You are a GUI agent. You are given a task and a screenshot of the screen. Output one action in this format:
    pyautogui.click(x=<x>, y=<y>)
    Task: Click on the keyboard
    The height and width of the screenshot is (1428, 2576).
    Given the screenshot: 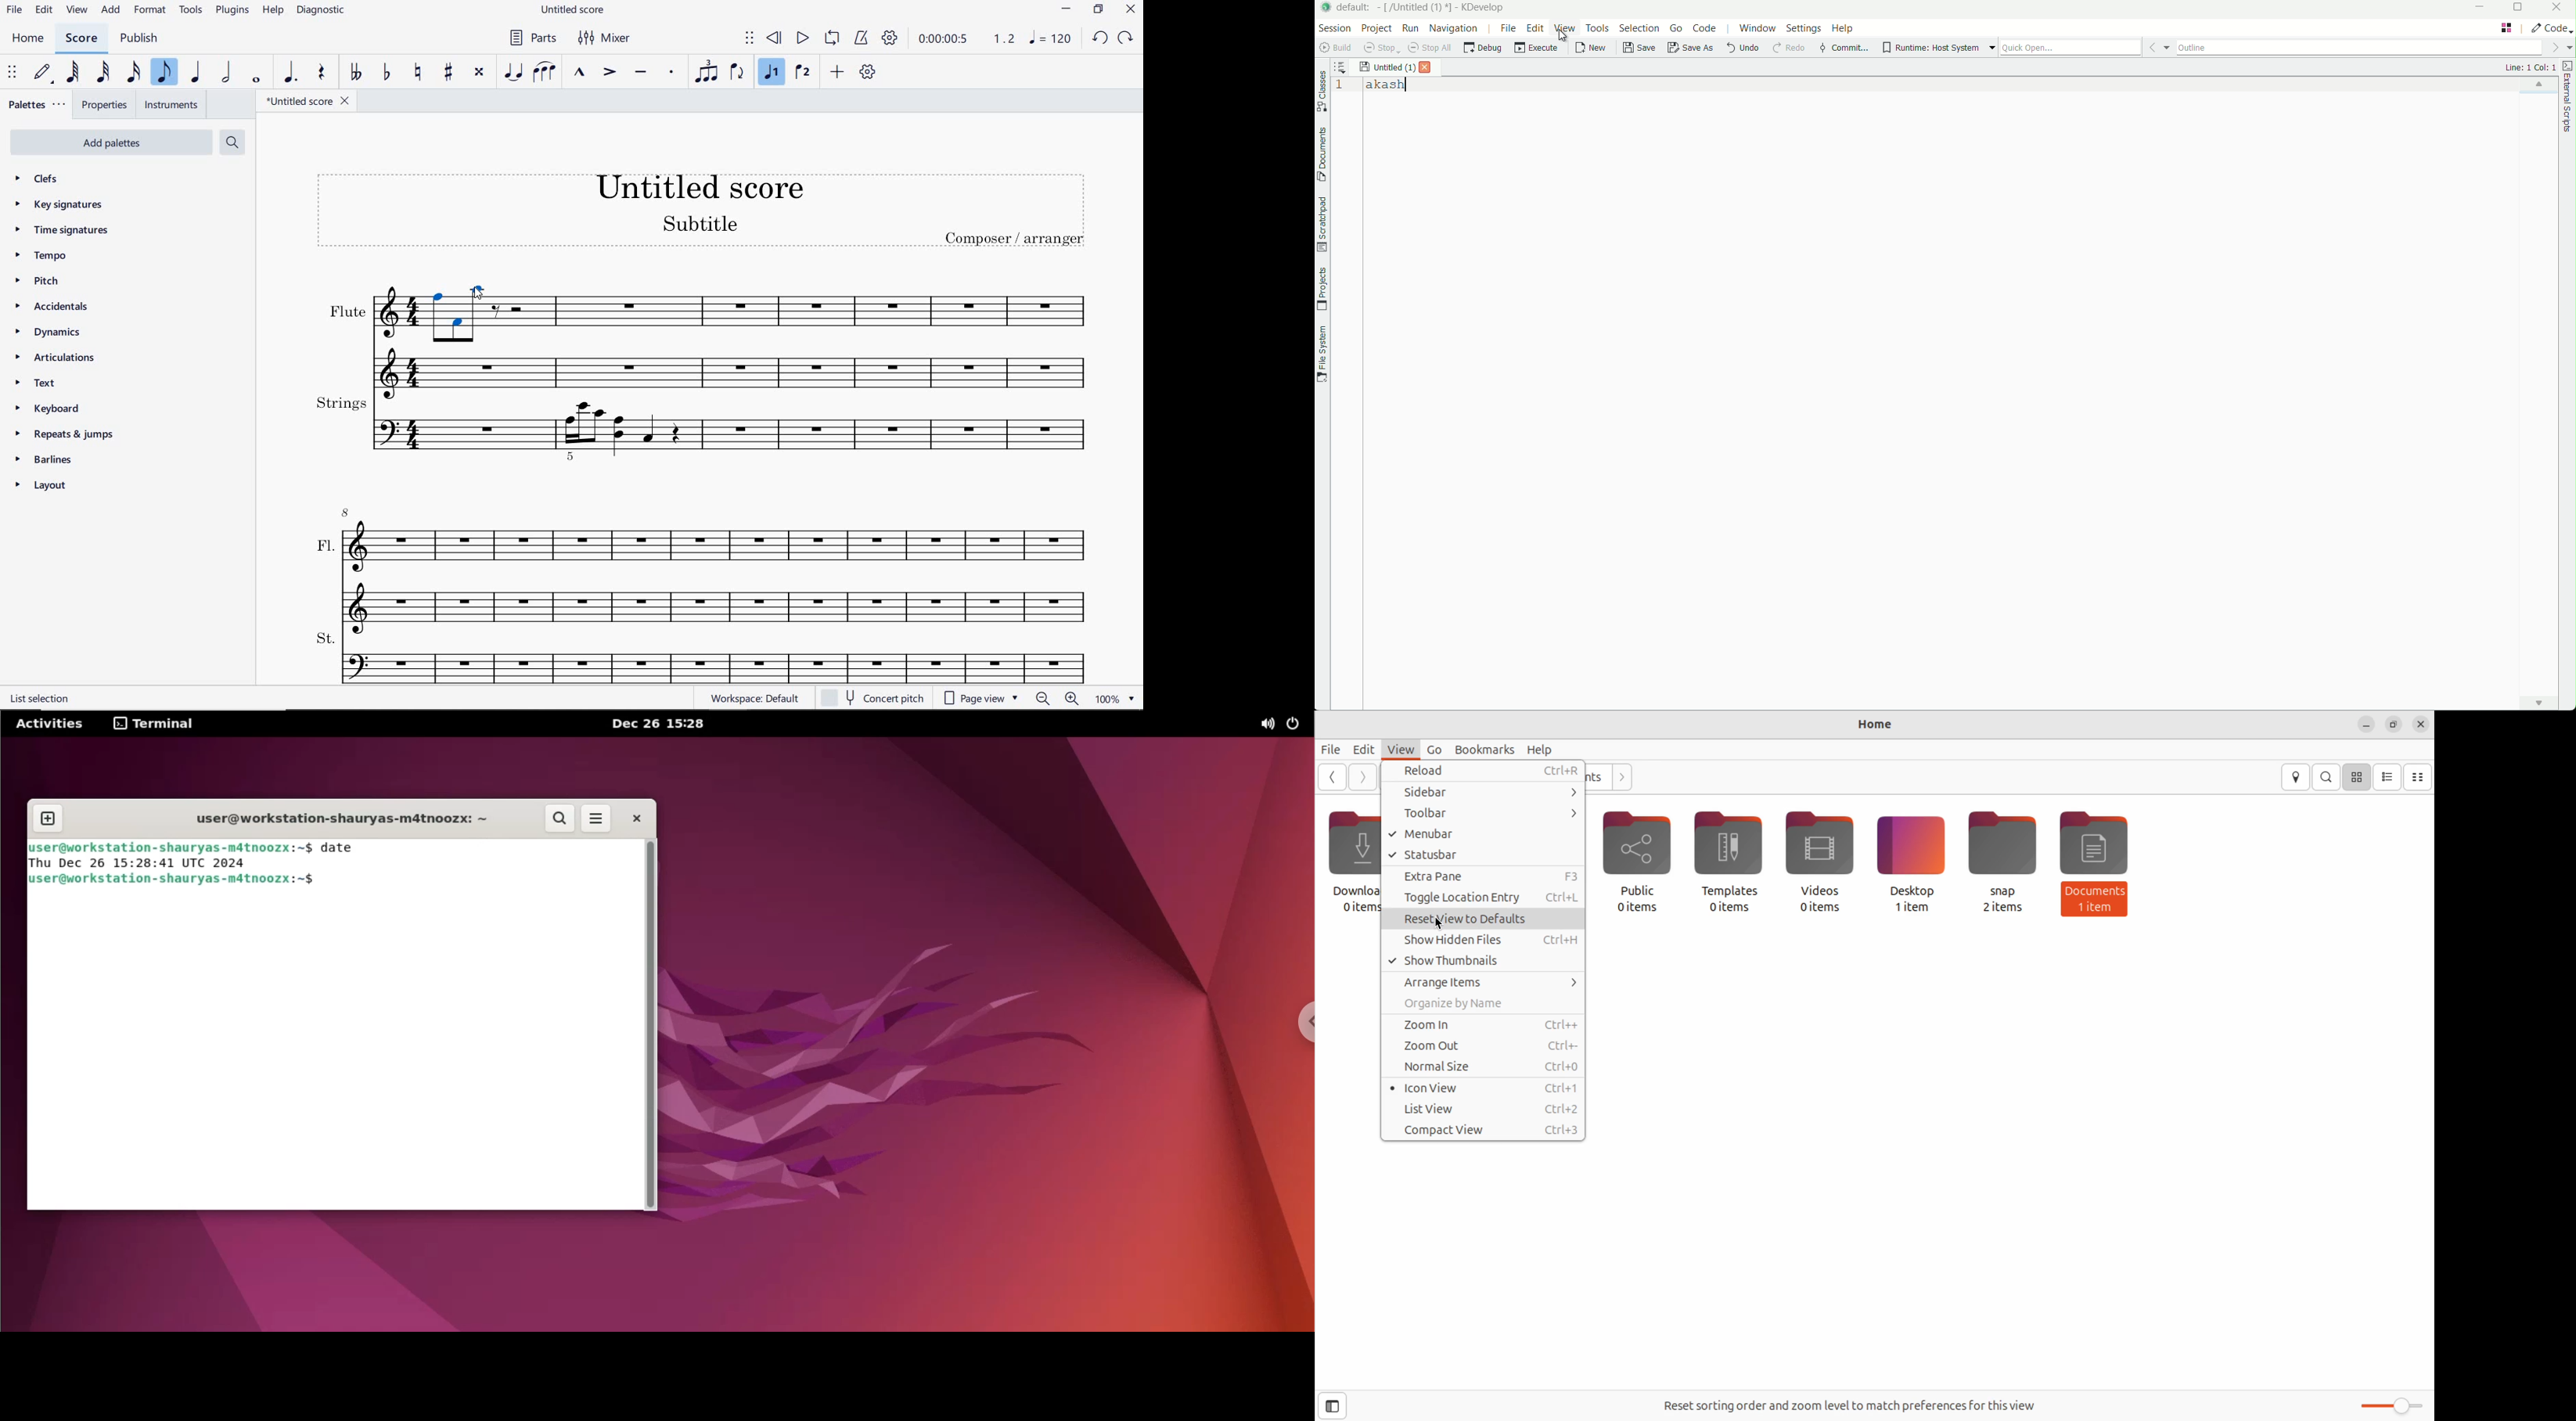 What is the action you would take?
    pyautogui.click(x=52, y=409)
    